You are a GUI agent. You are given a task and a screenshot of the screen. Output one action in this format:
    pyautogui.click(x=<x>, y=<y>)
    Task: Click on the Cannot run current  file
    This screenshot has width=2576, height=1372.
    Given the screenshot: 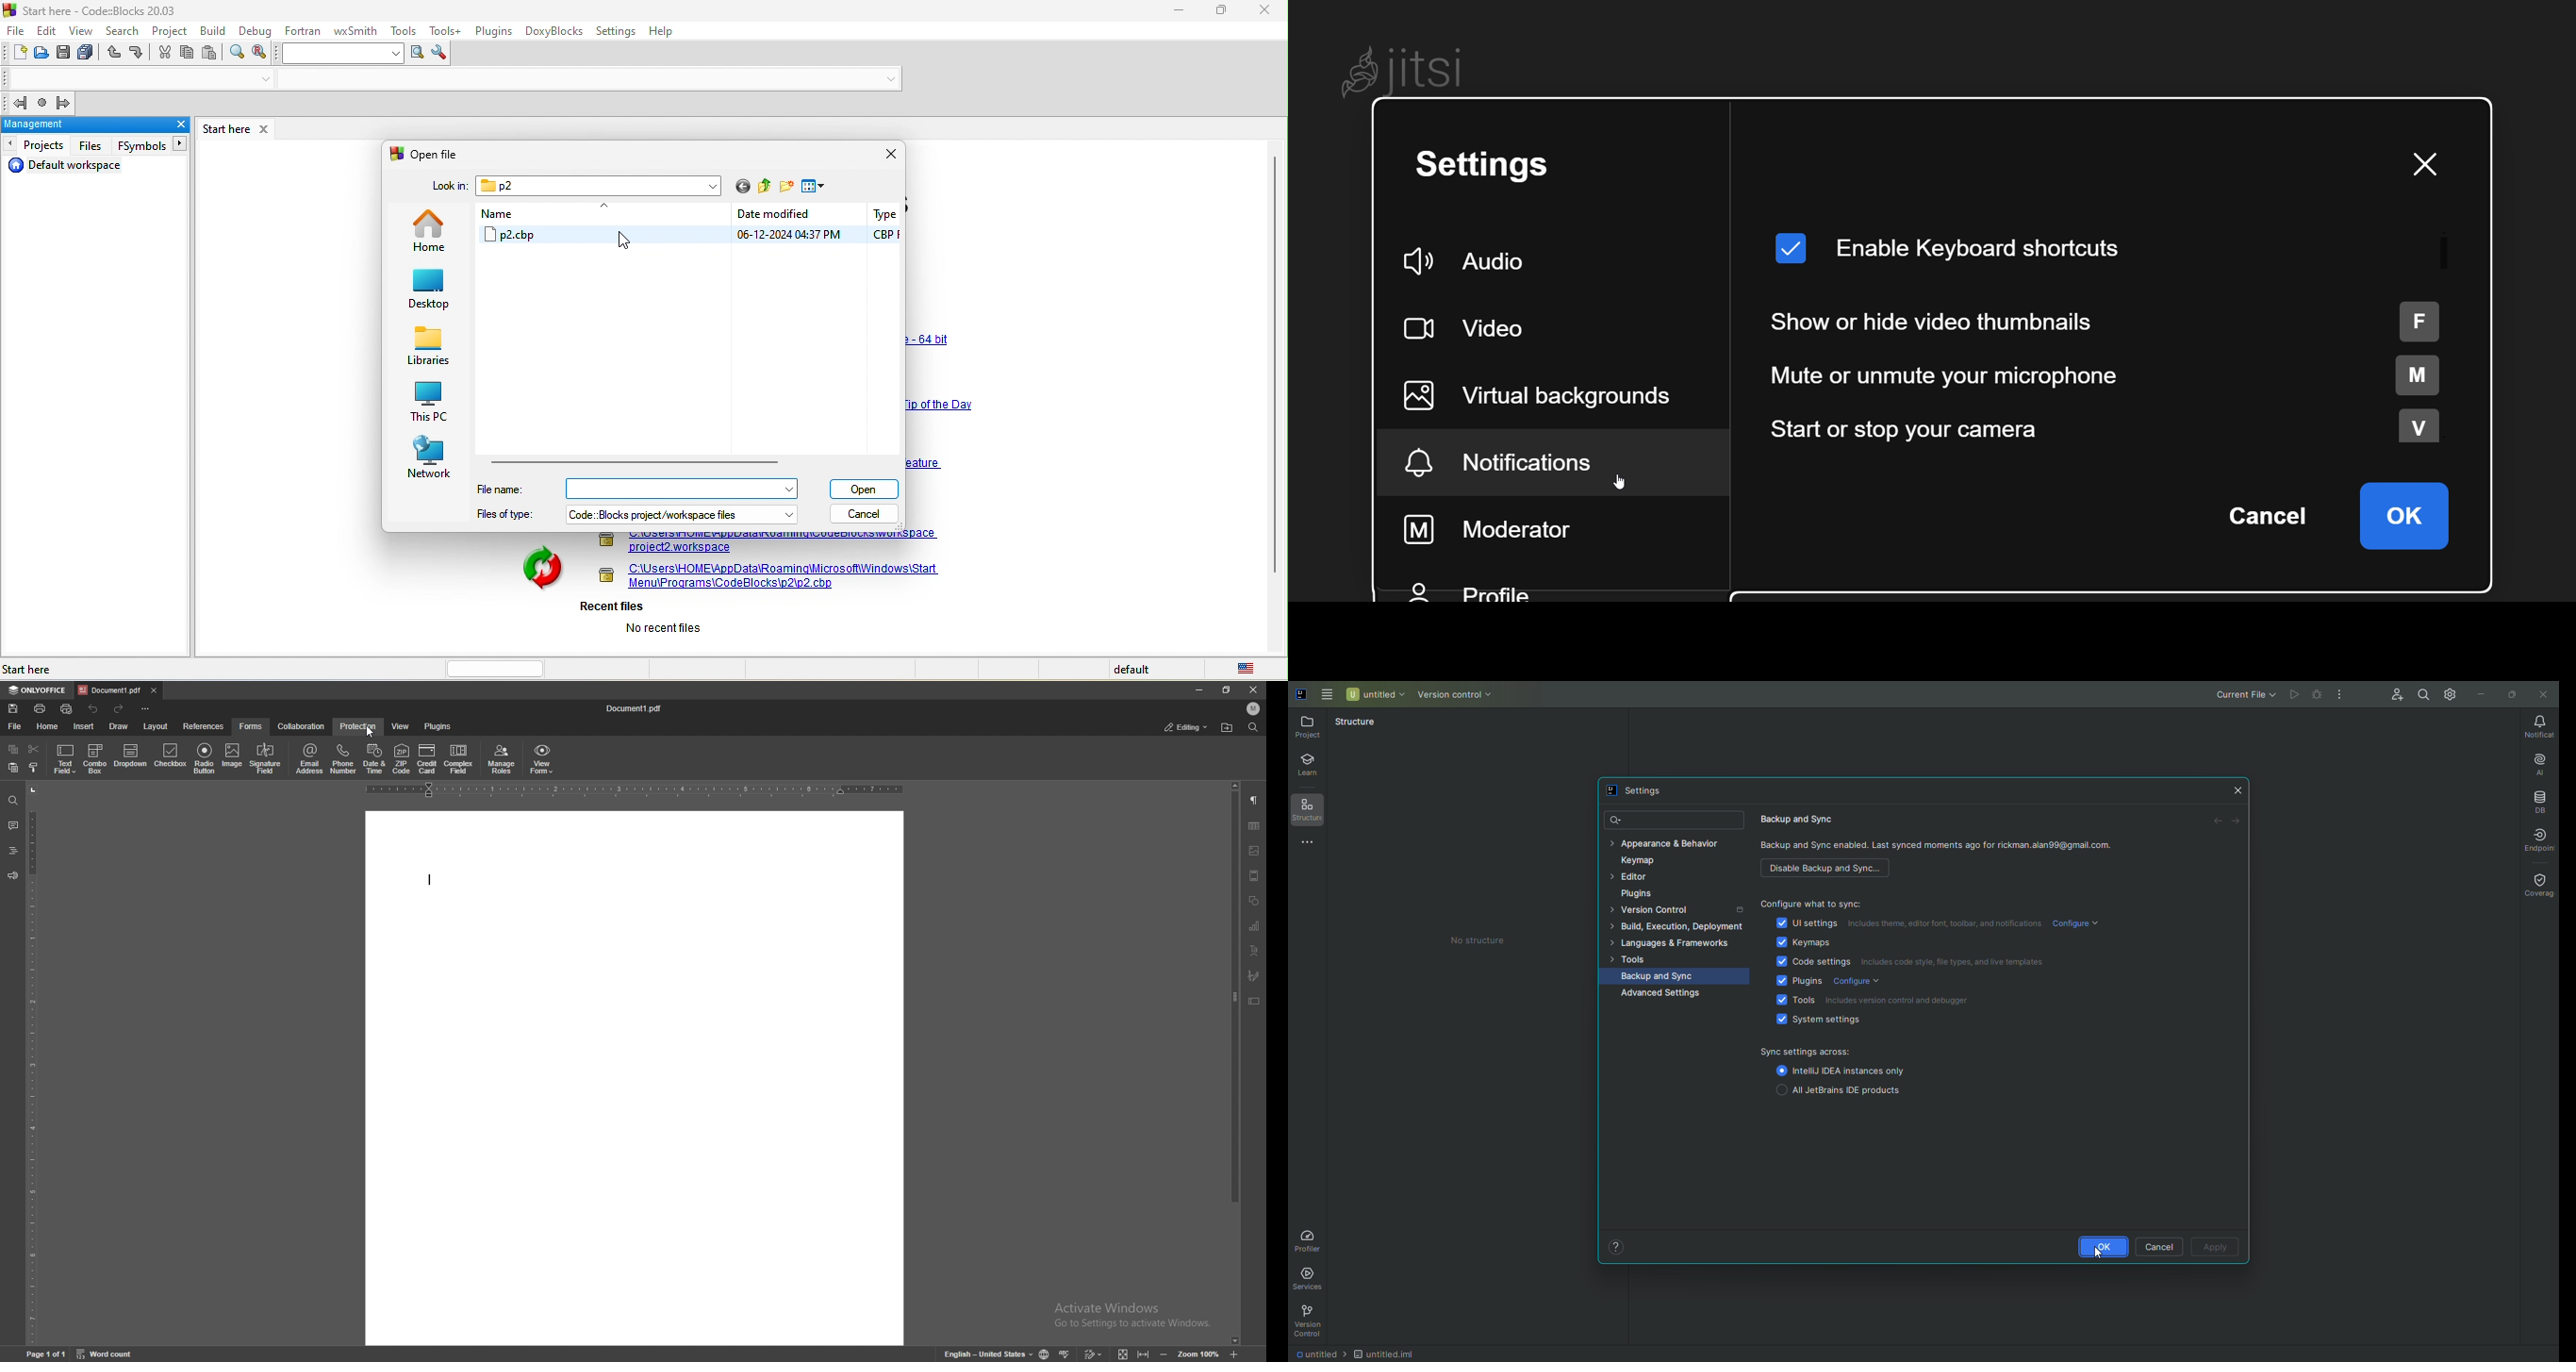 What is the action you would take?
    pyautogui.click(x=2319, y=697)
    